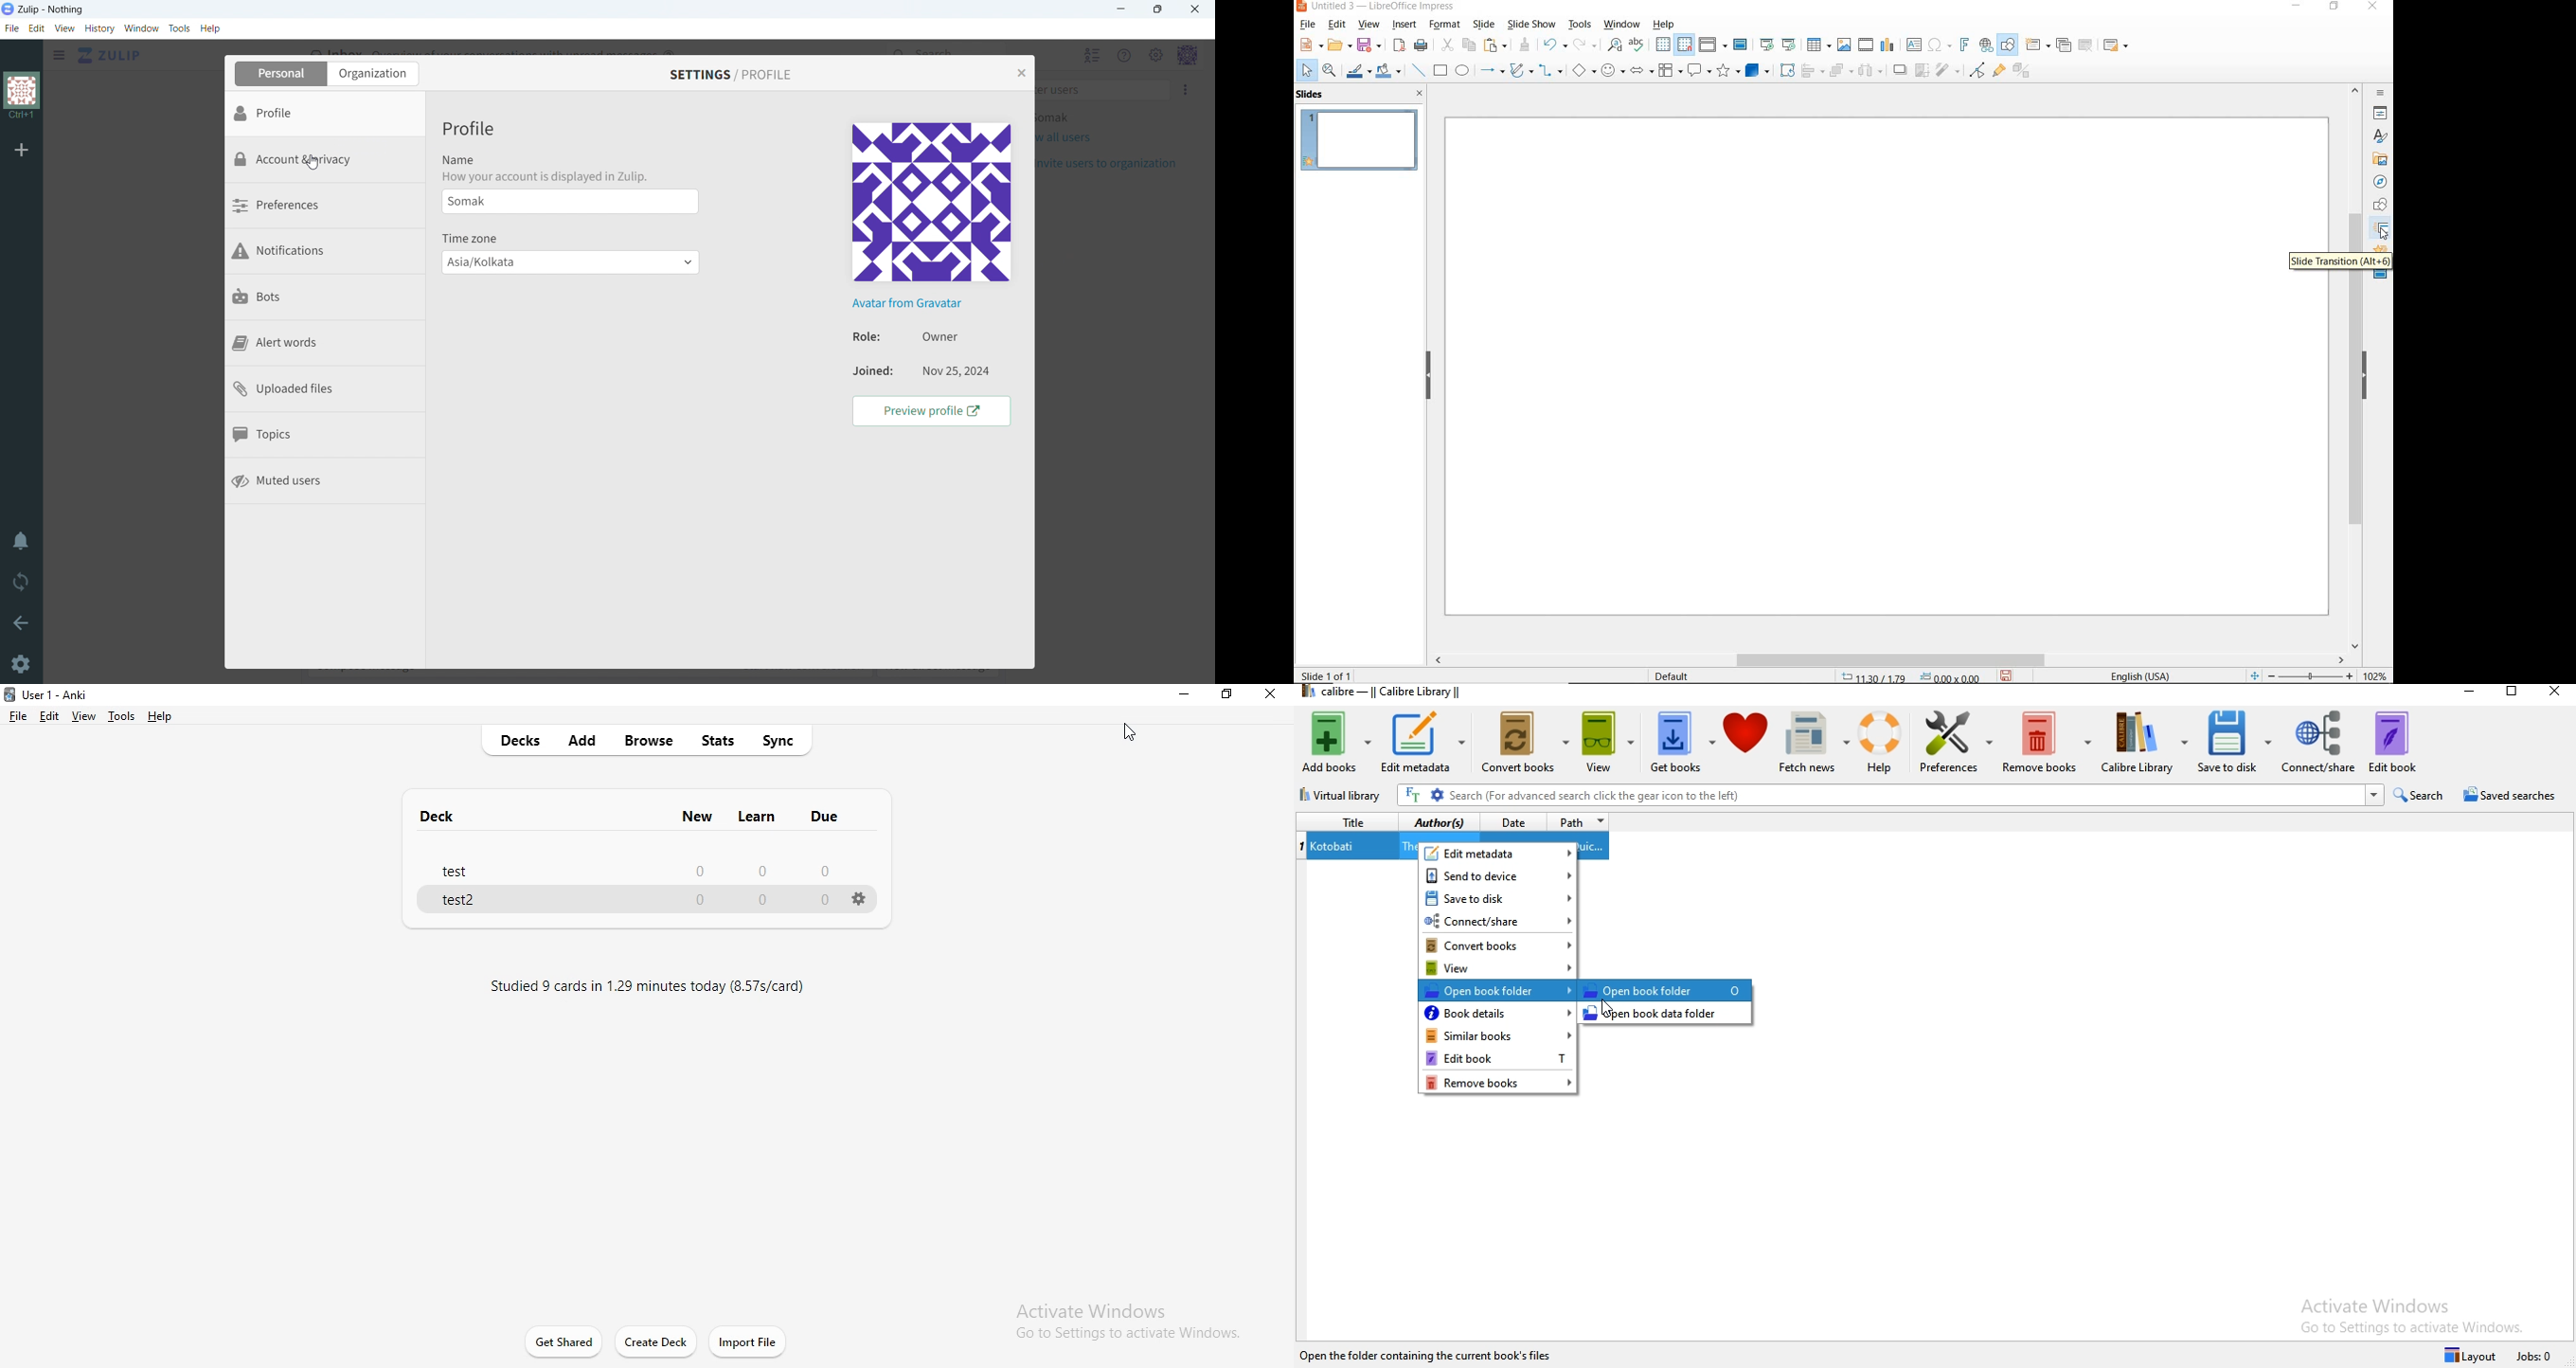  I want to click on CLOSE, so click(1421, 93).